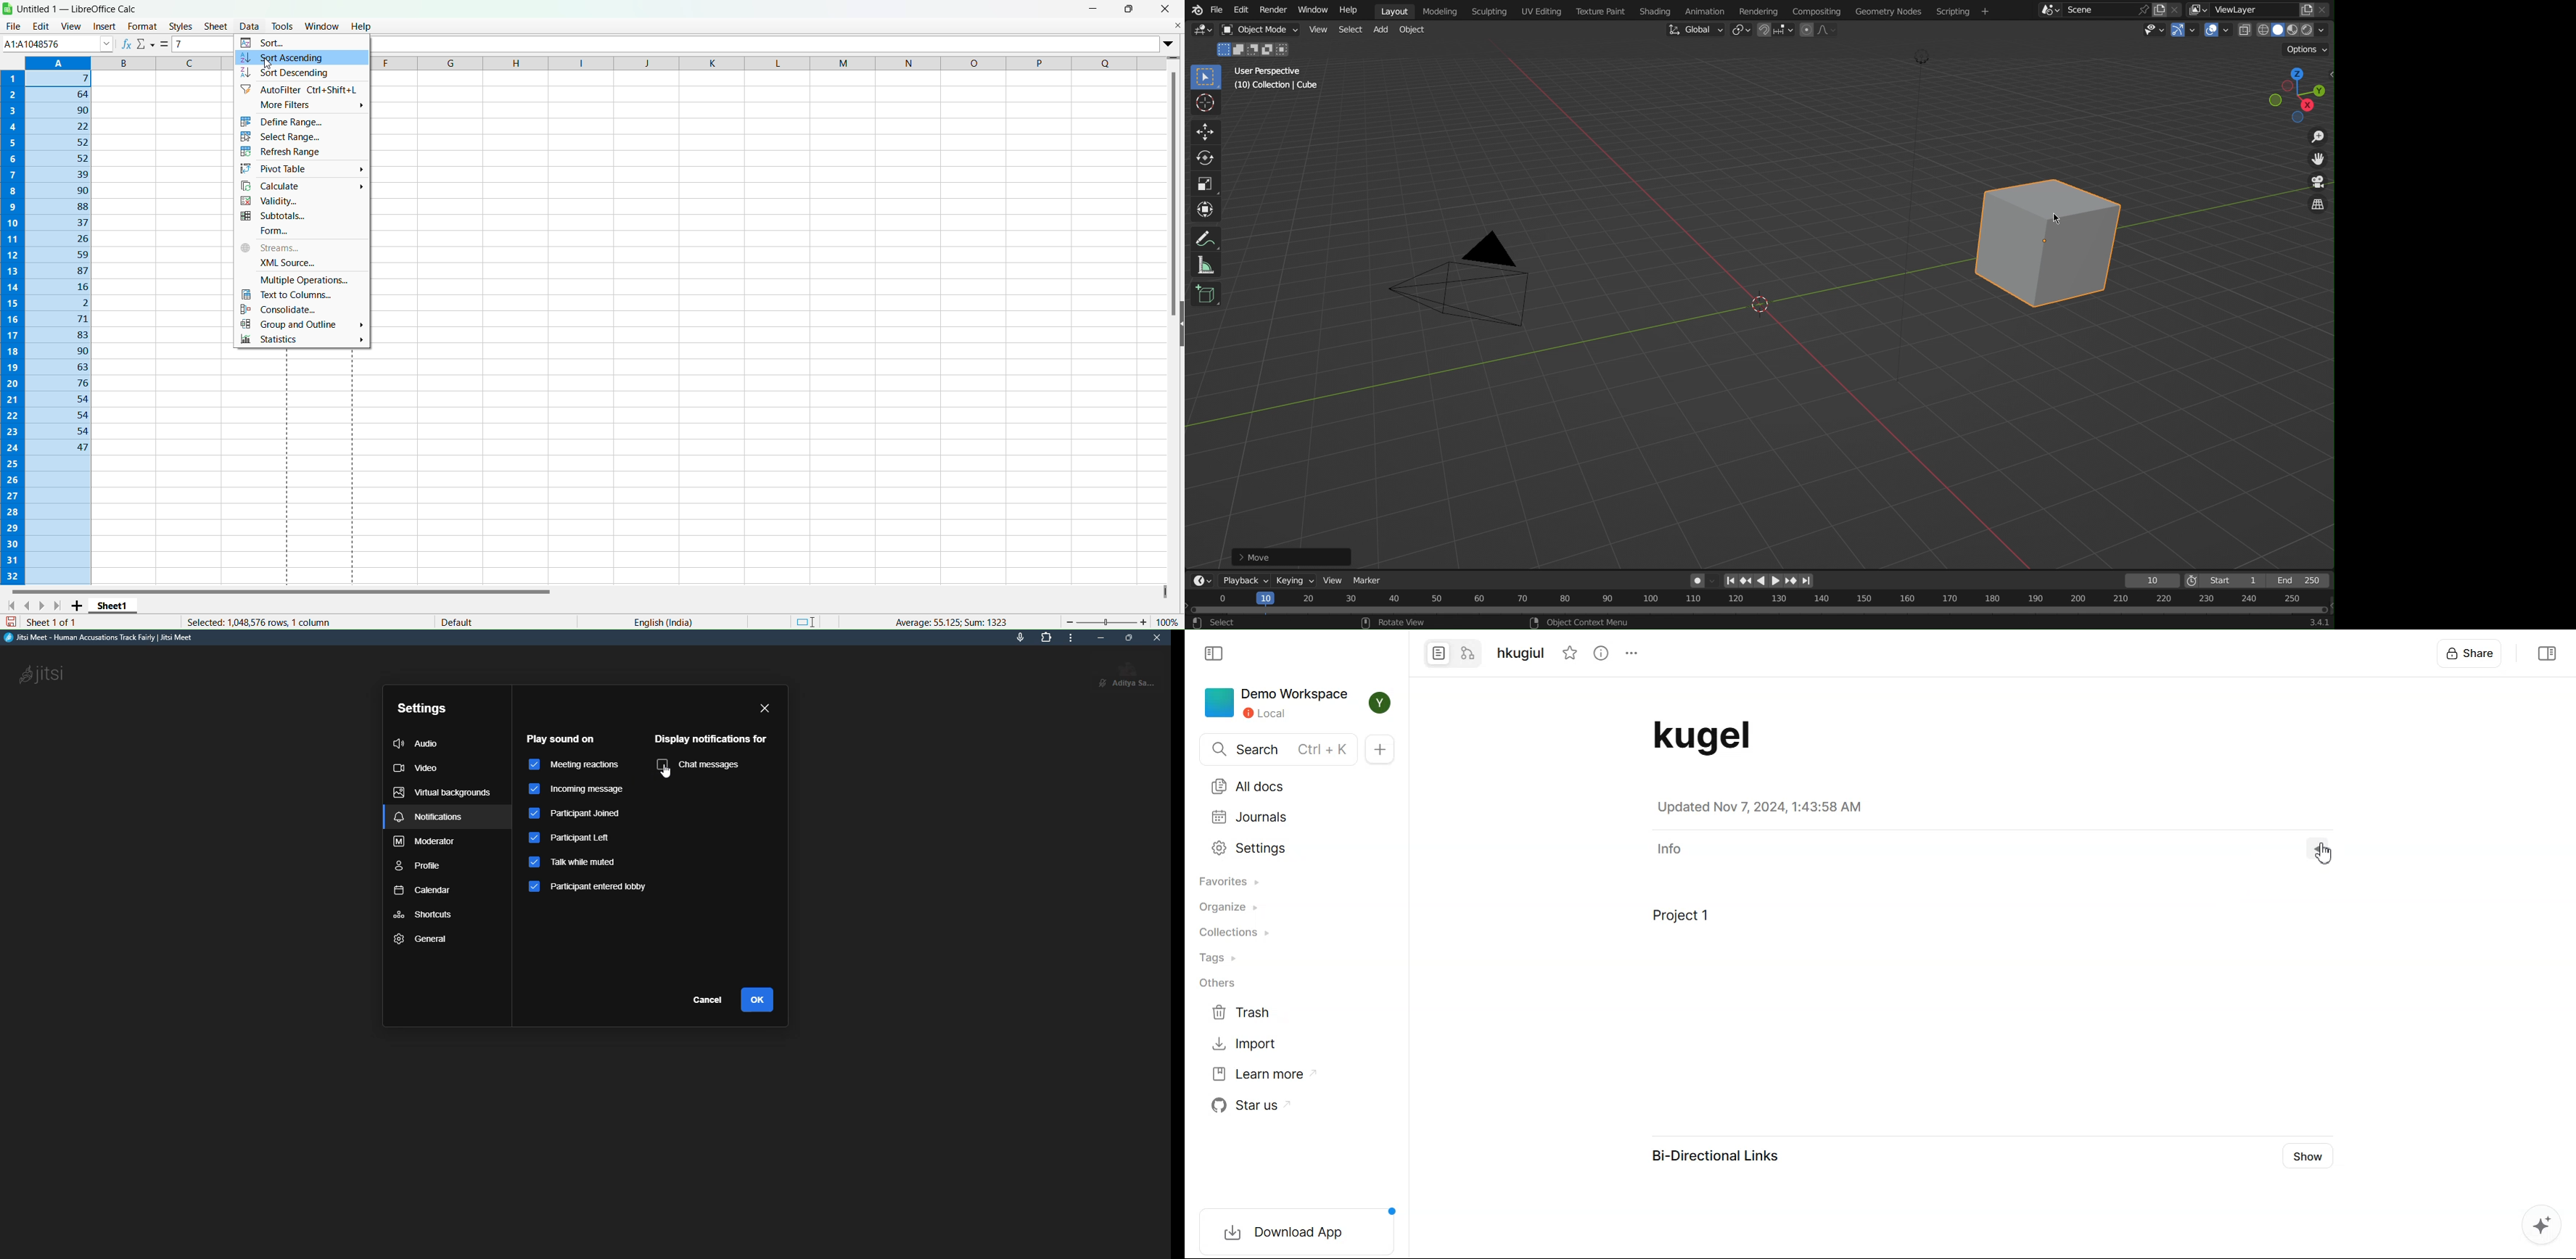 Image resolution: width=2576 pixels, height=1260 pixels. Describe the element at coordinates (766, 709) in the screenshot. I see `close` at that location.